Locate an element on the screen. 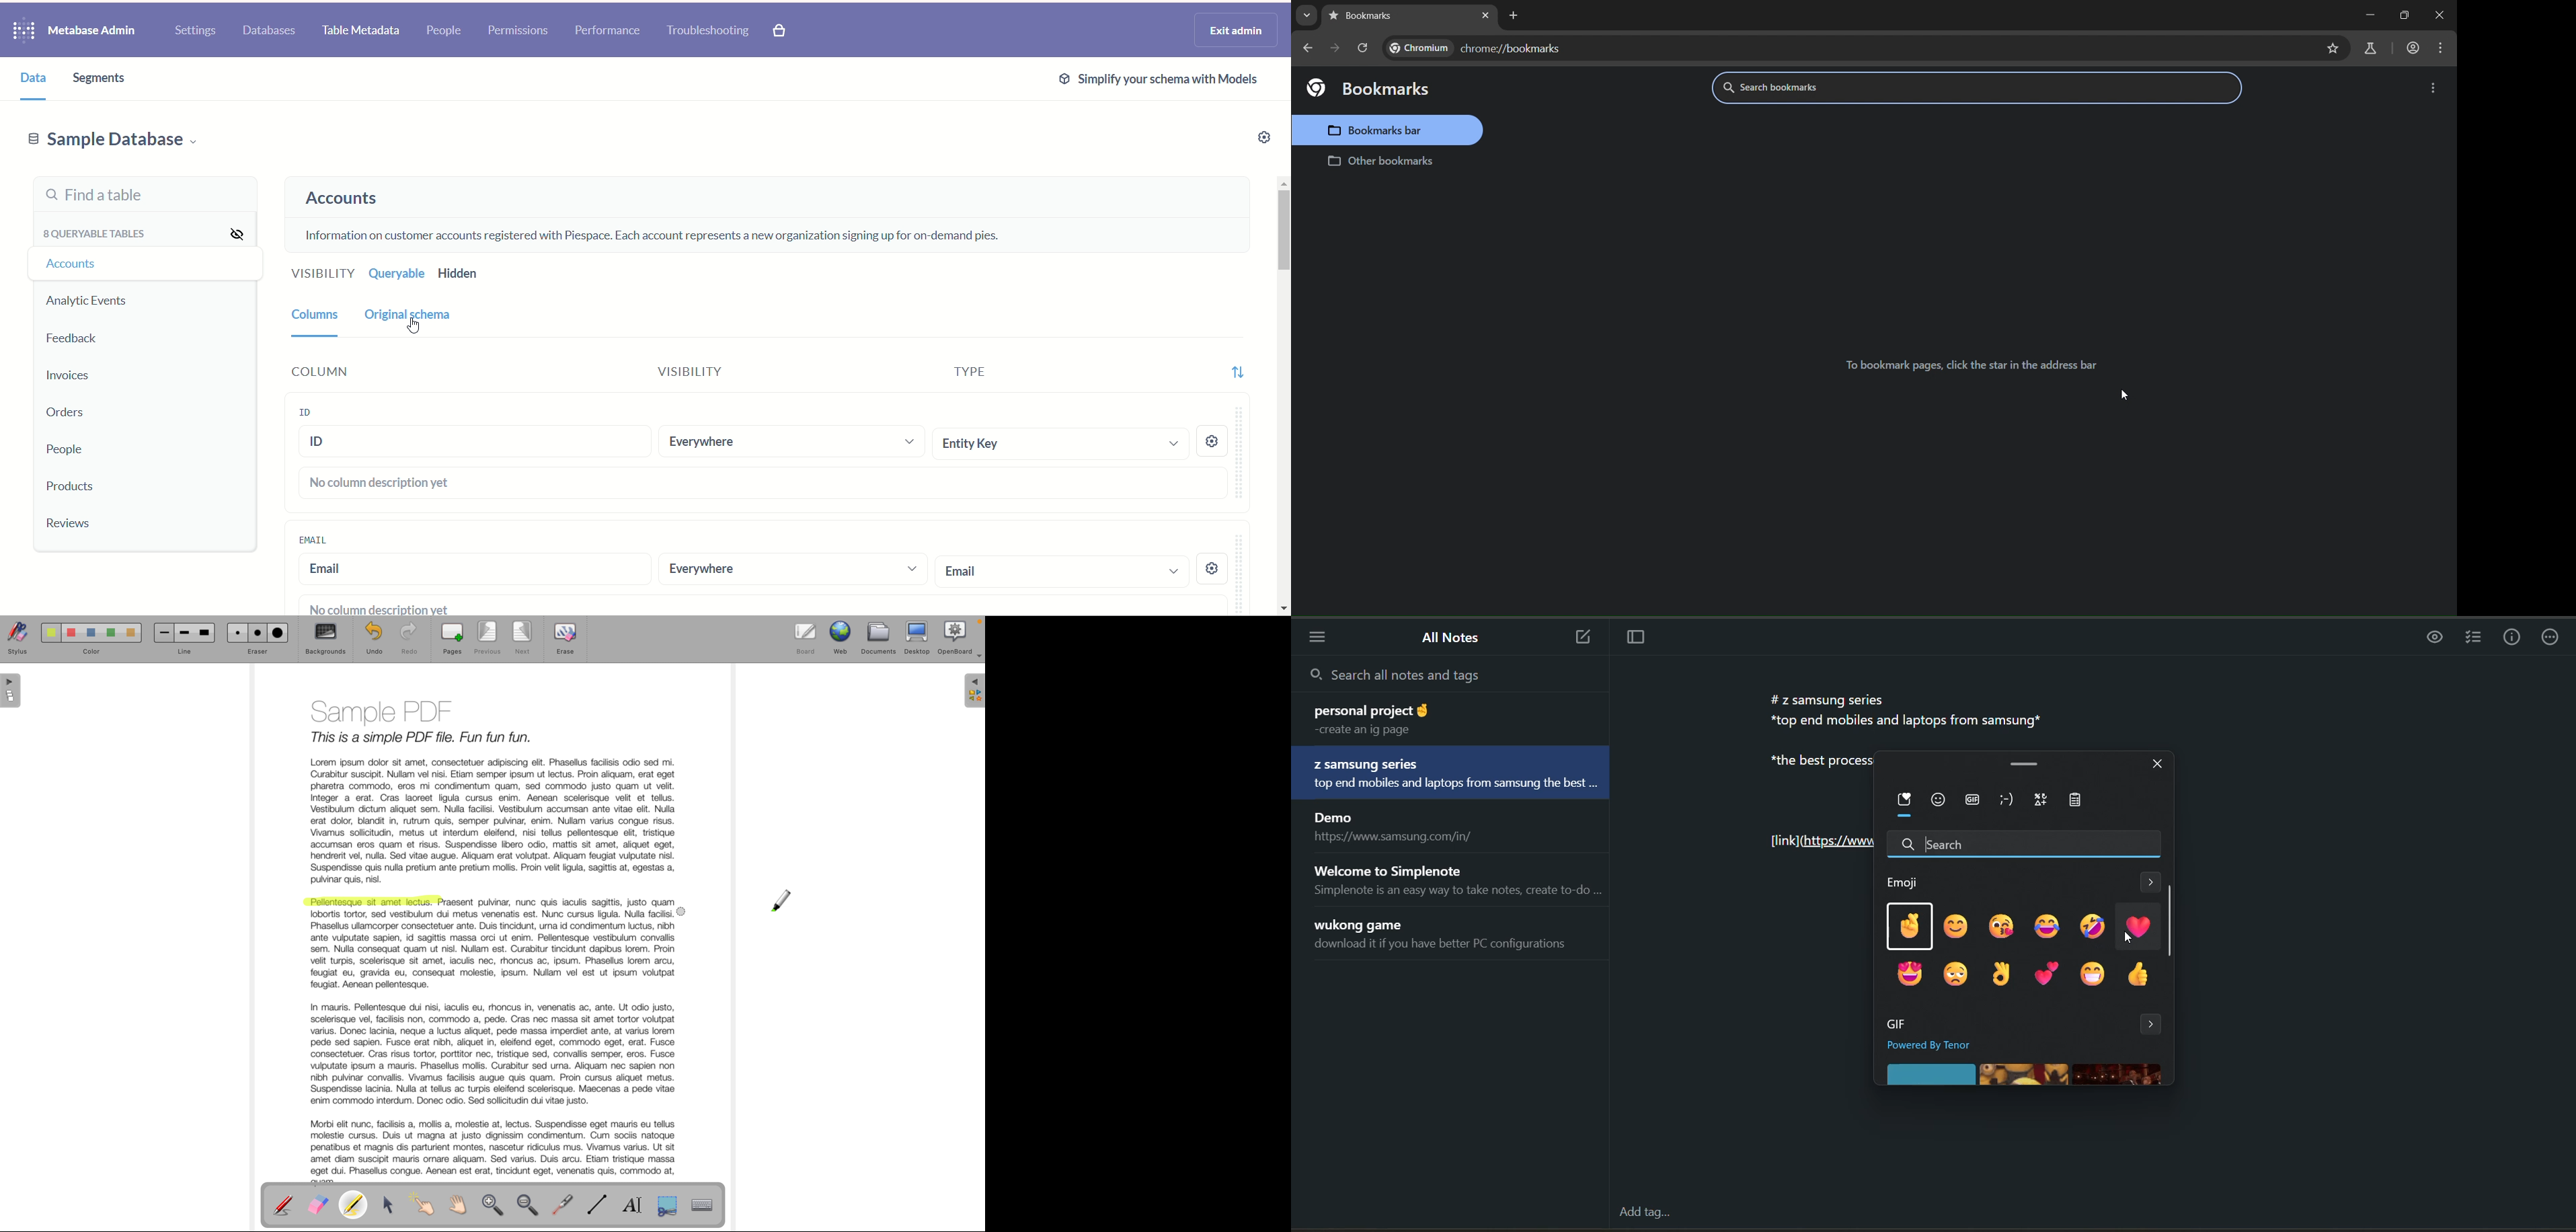 The width and height of the screenshot is (2576, 1232). restore down is located at coordinates (2404, 13).